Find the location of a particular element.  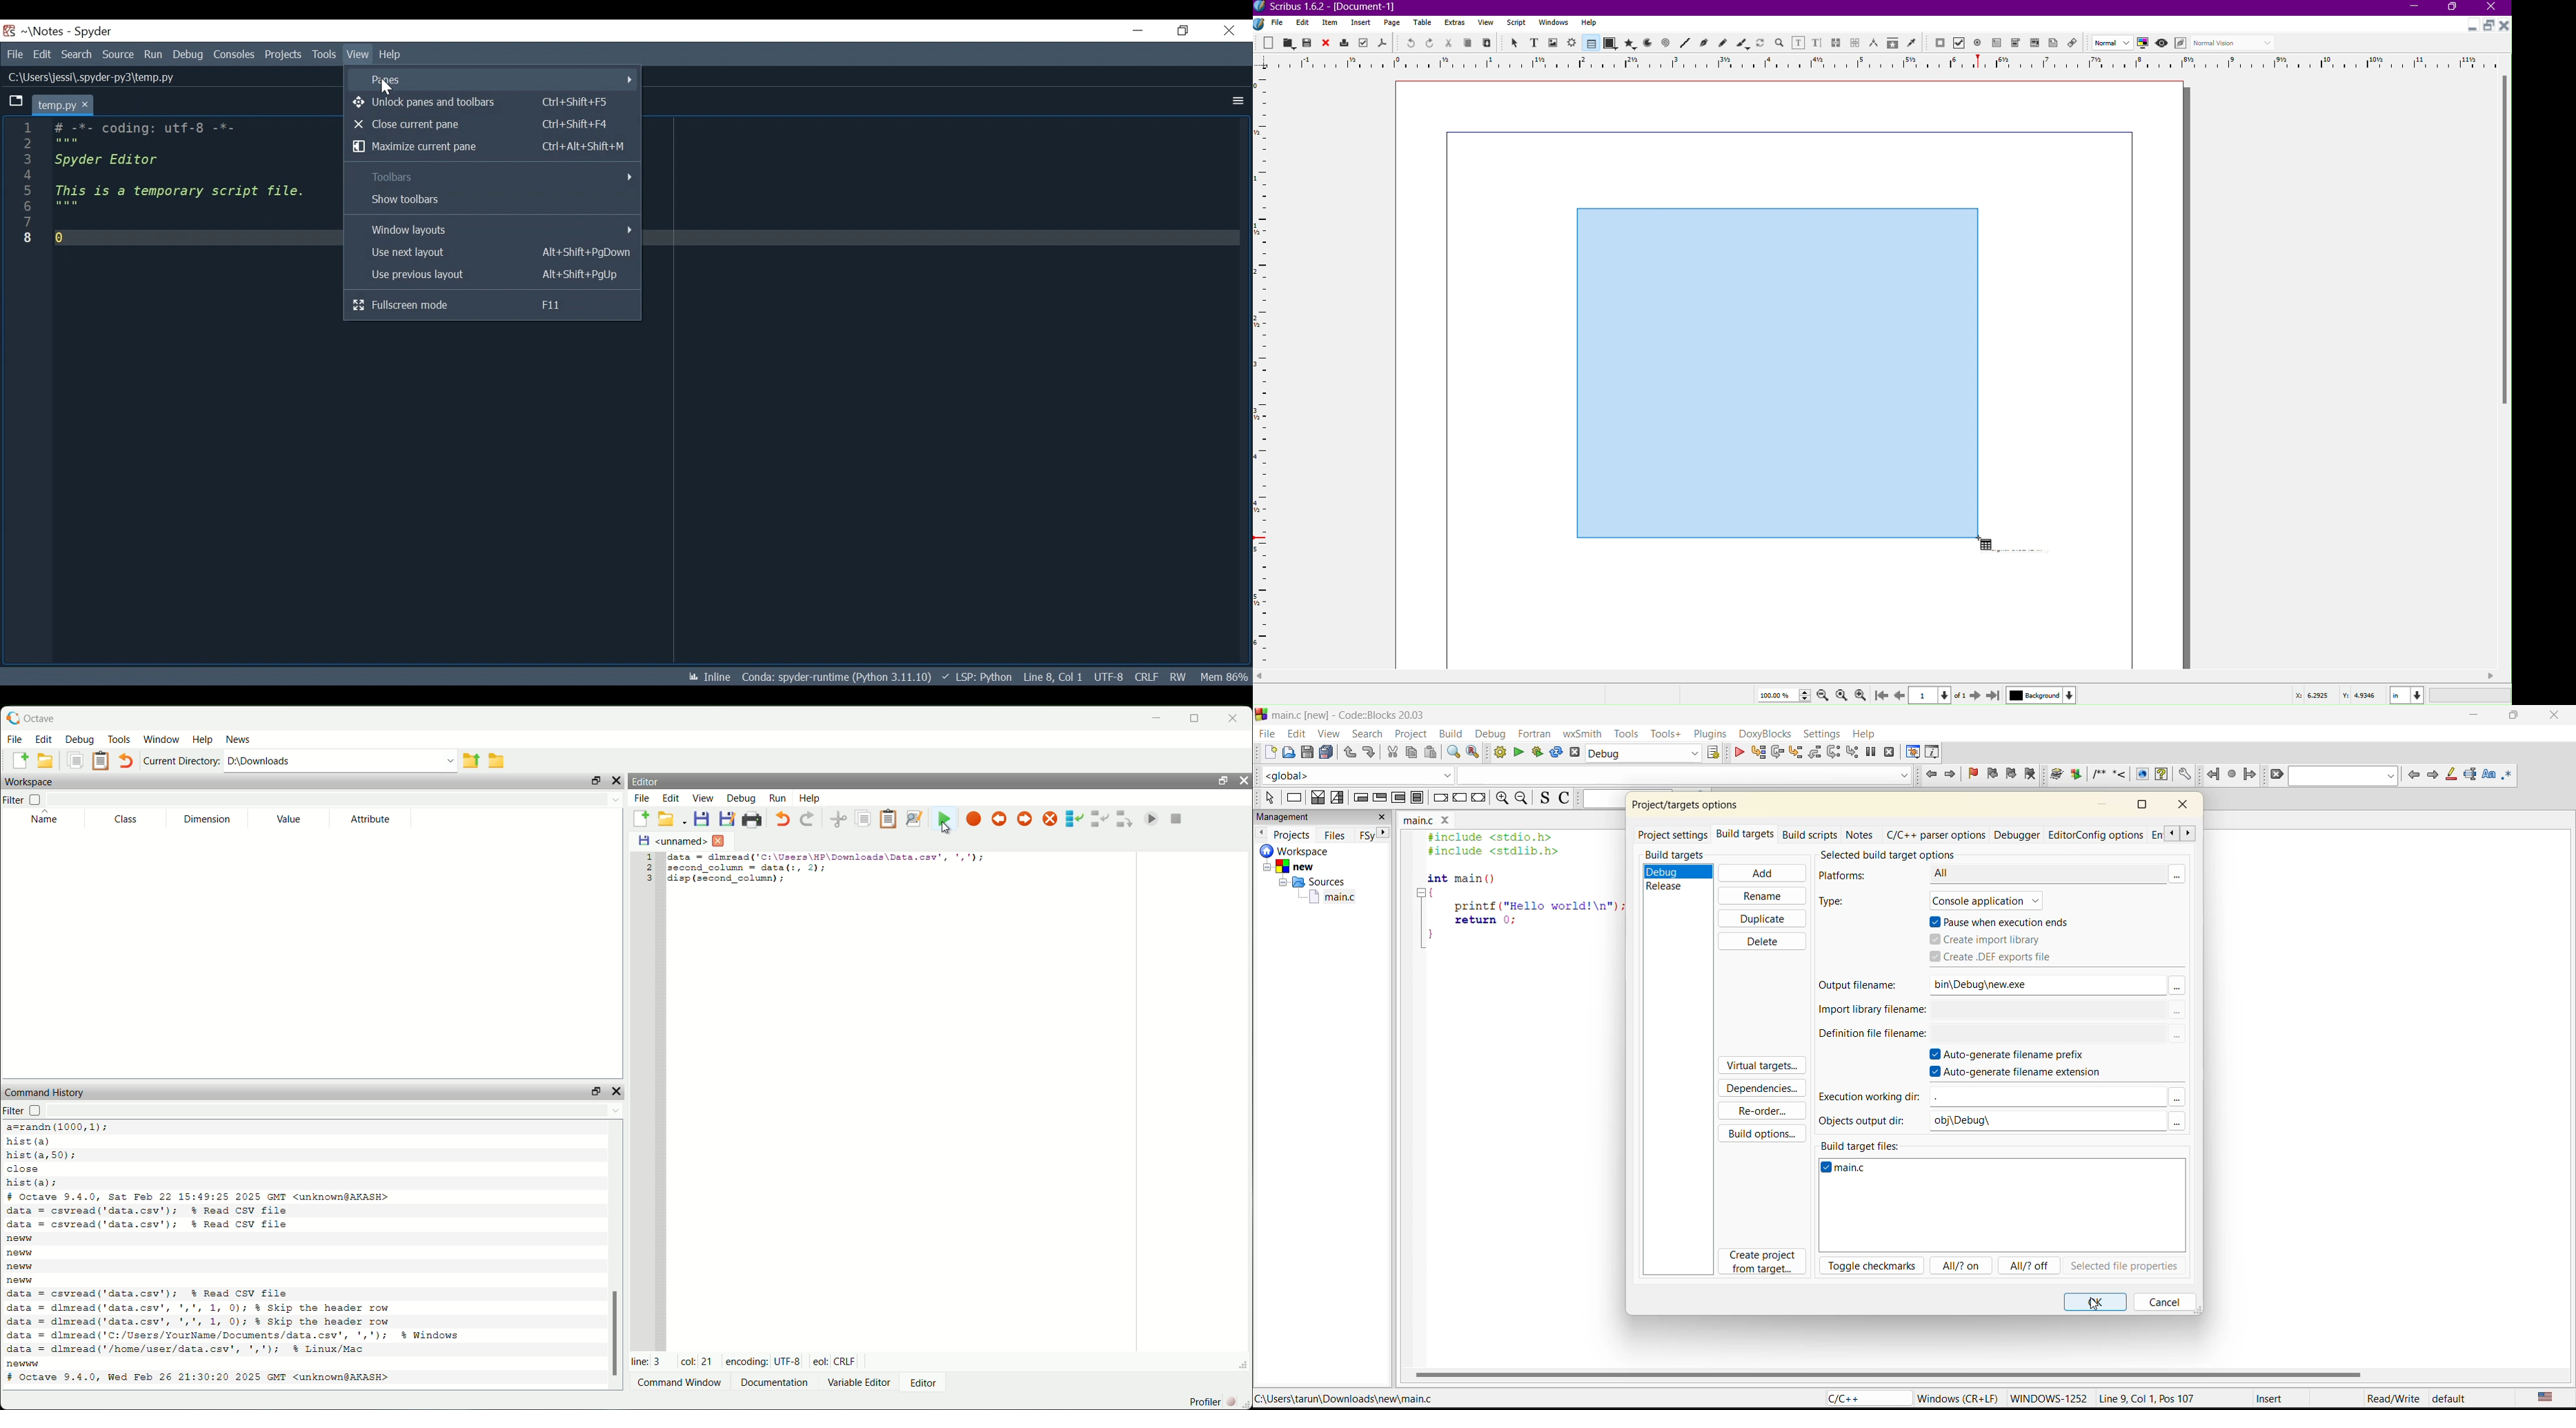

Toggle Color Management System is located at coordinates (2145, 45).